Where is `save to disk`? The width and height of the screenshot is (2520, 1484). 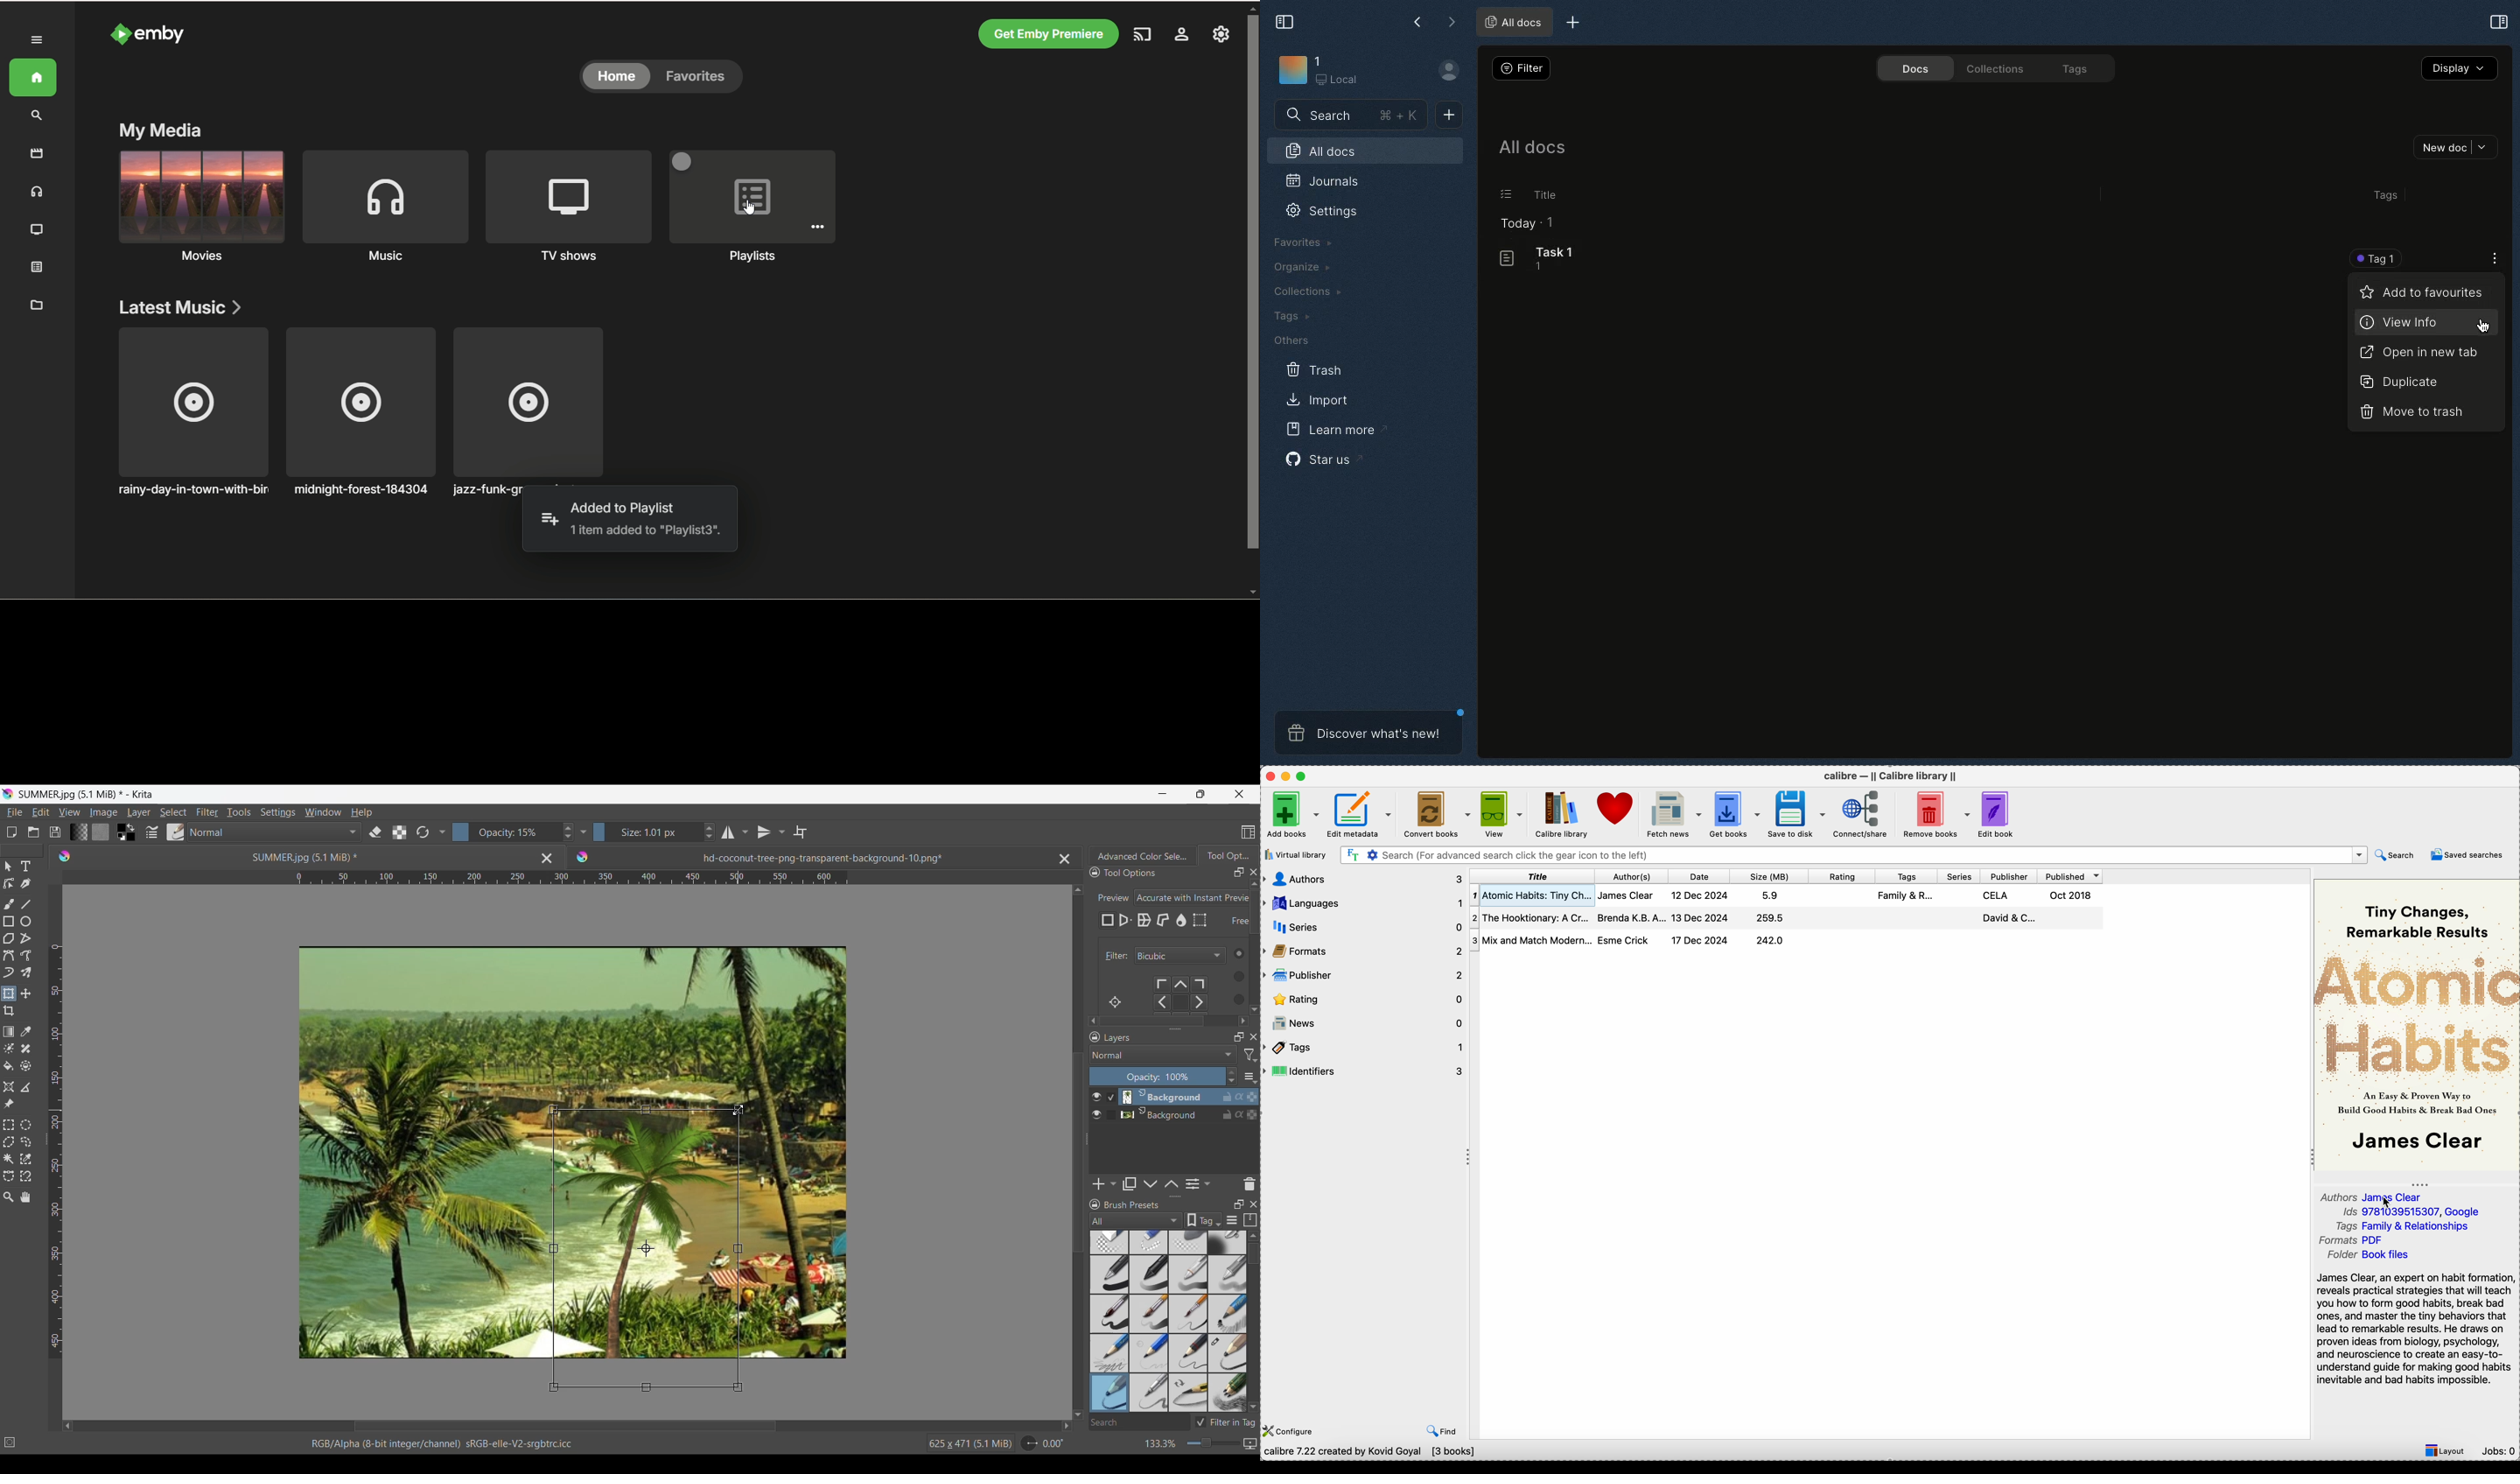
save to disk is located at coordinates (1796, 815).